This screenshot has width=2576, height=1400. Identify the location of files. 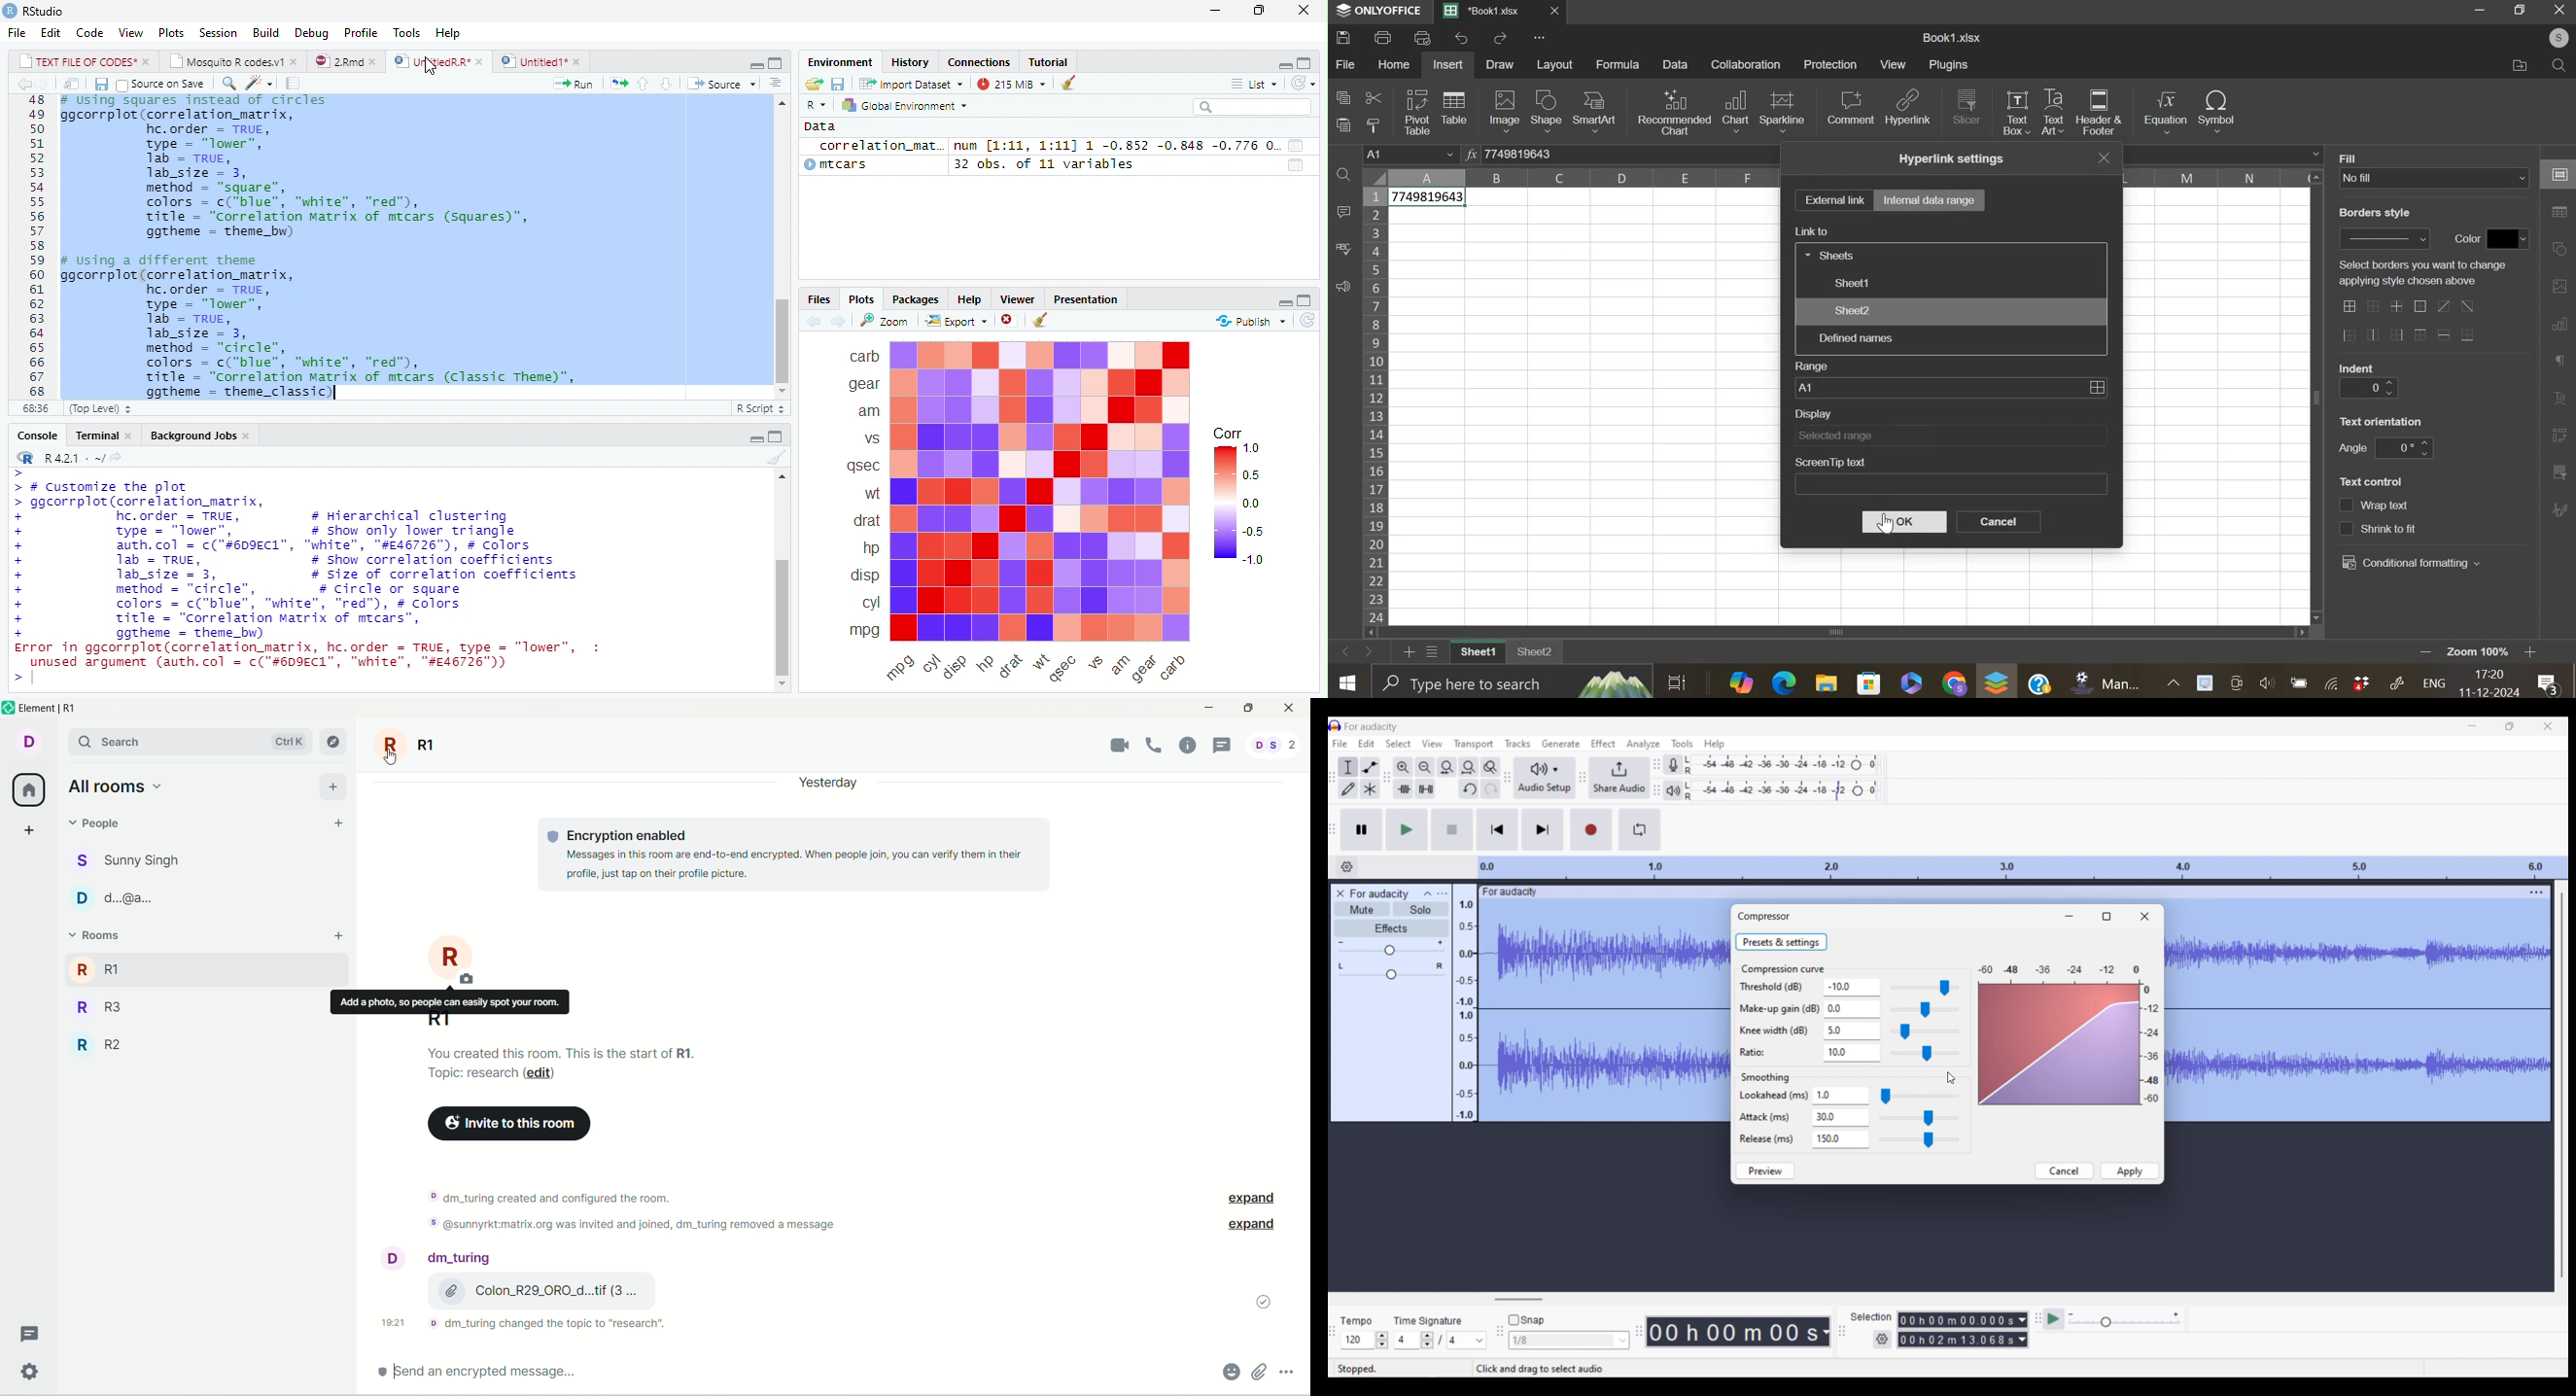
(2520, 65).